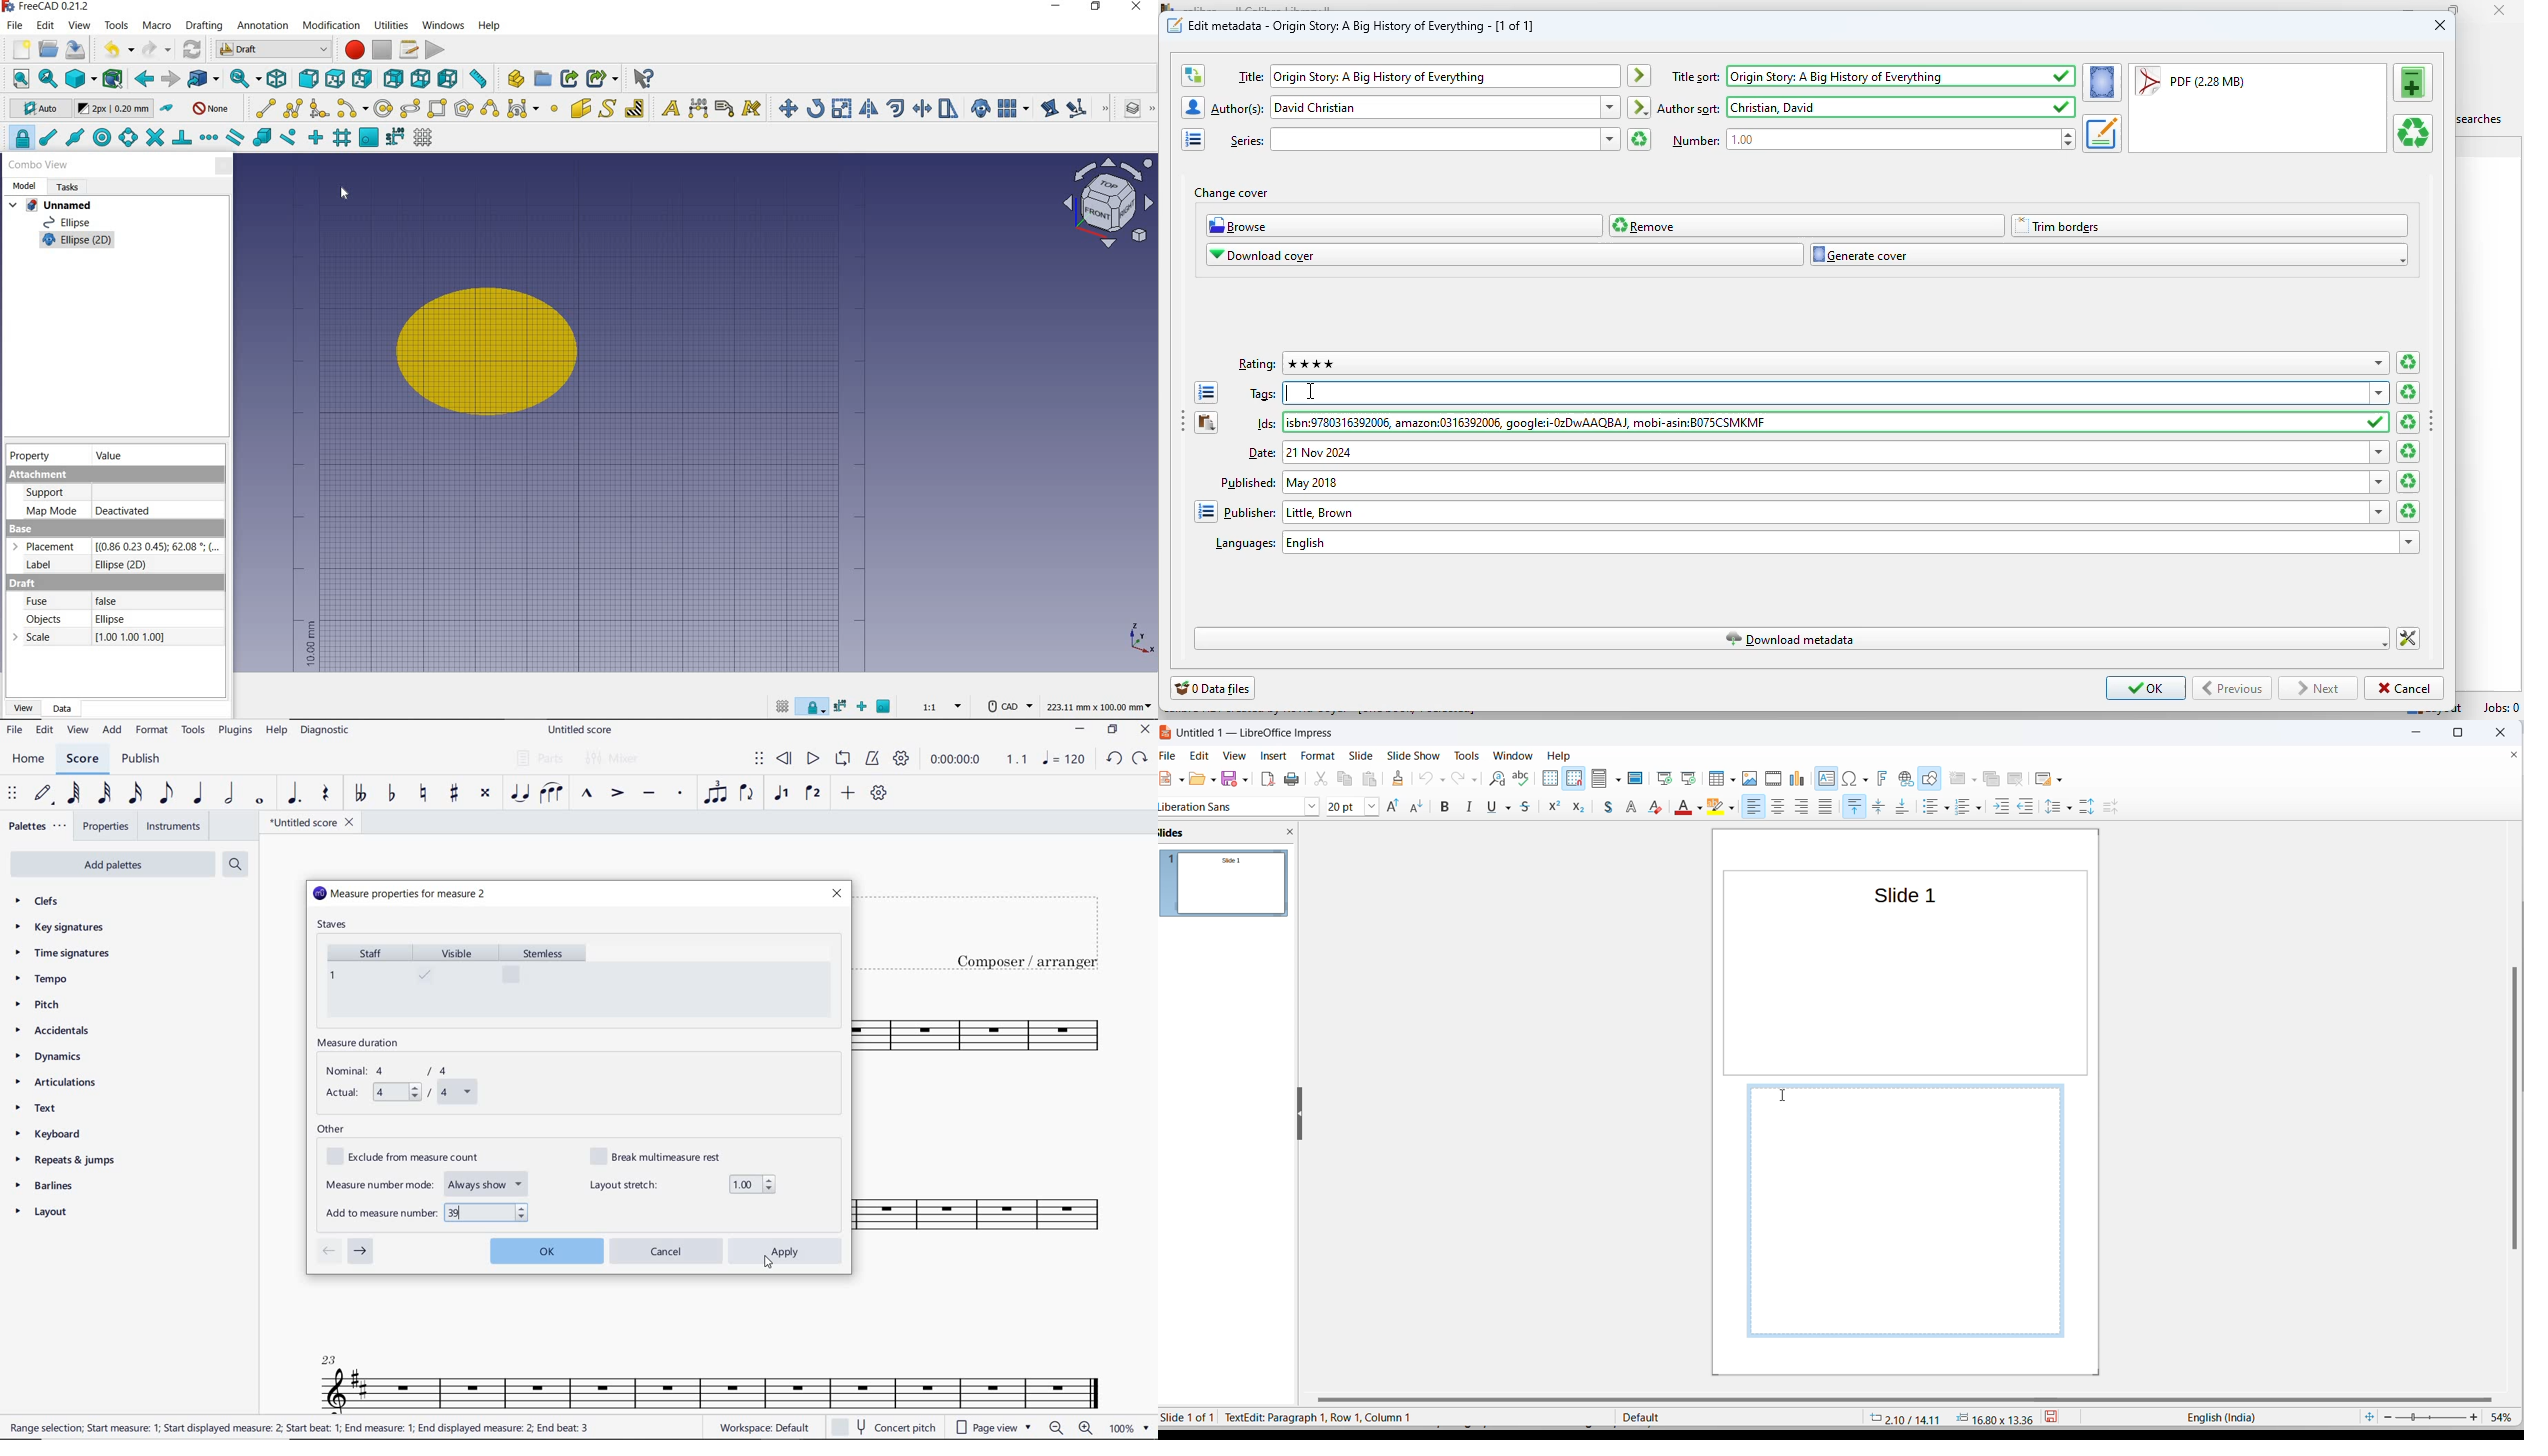 This screenshot has height=1456, width=2548. Describe the element at coordinates (1244, 778) in the screenshot. I see `save options` at that location.